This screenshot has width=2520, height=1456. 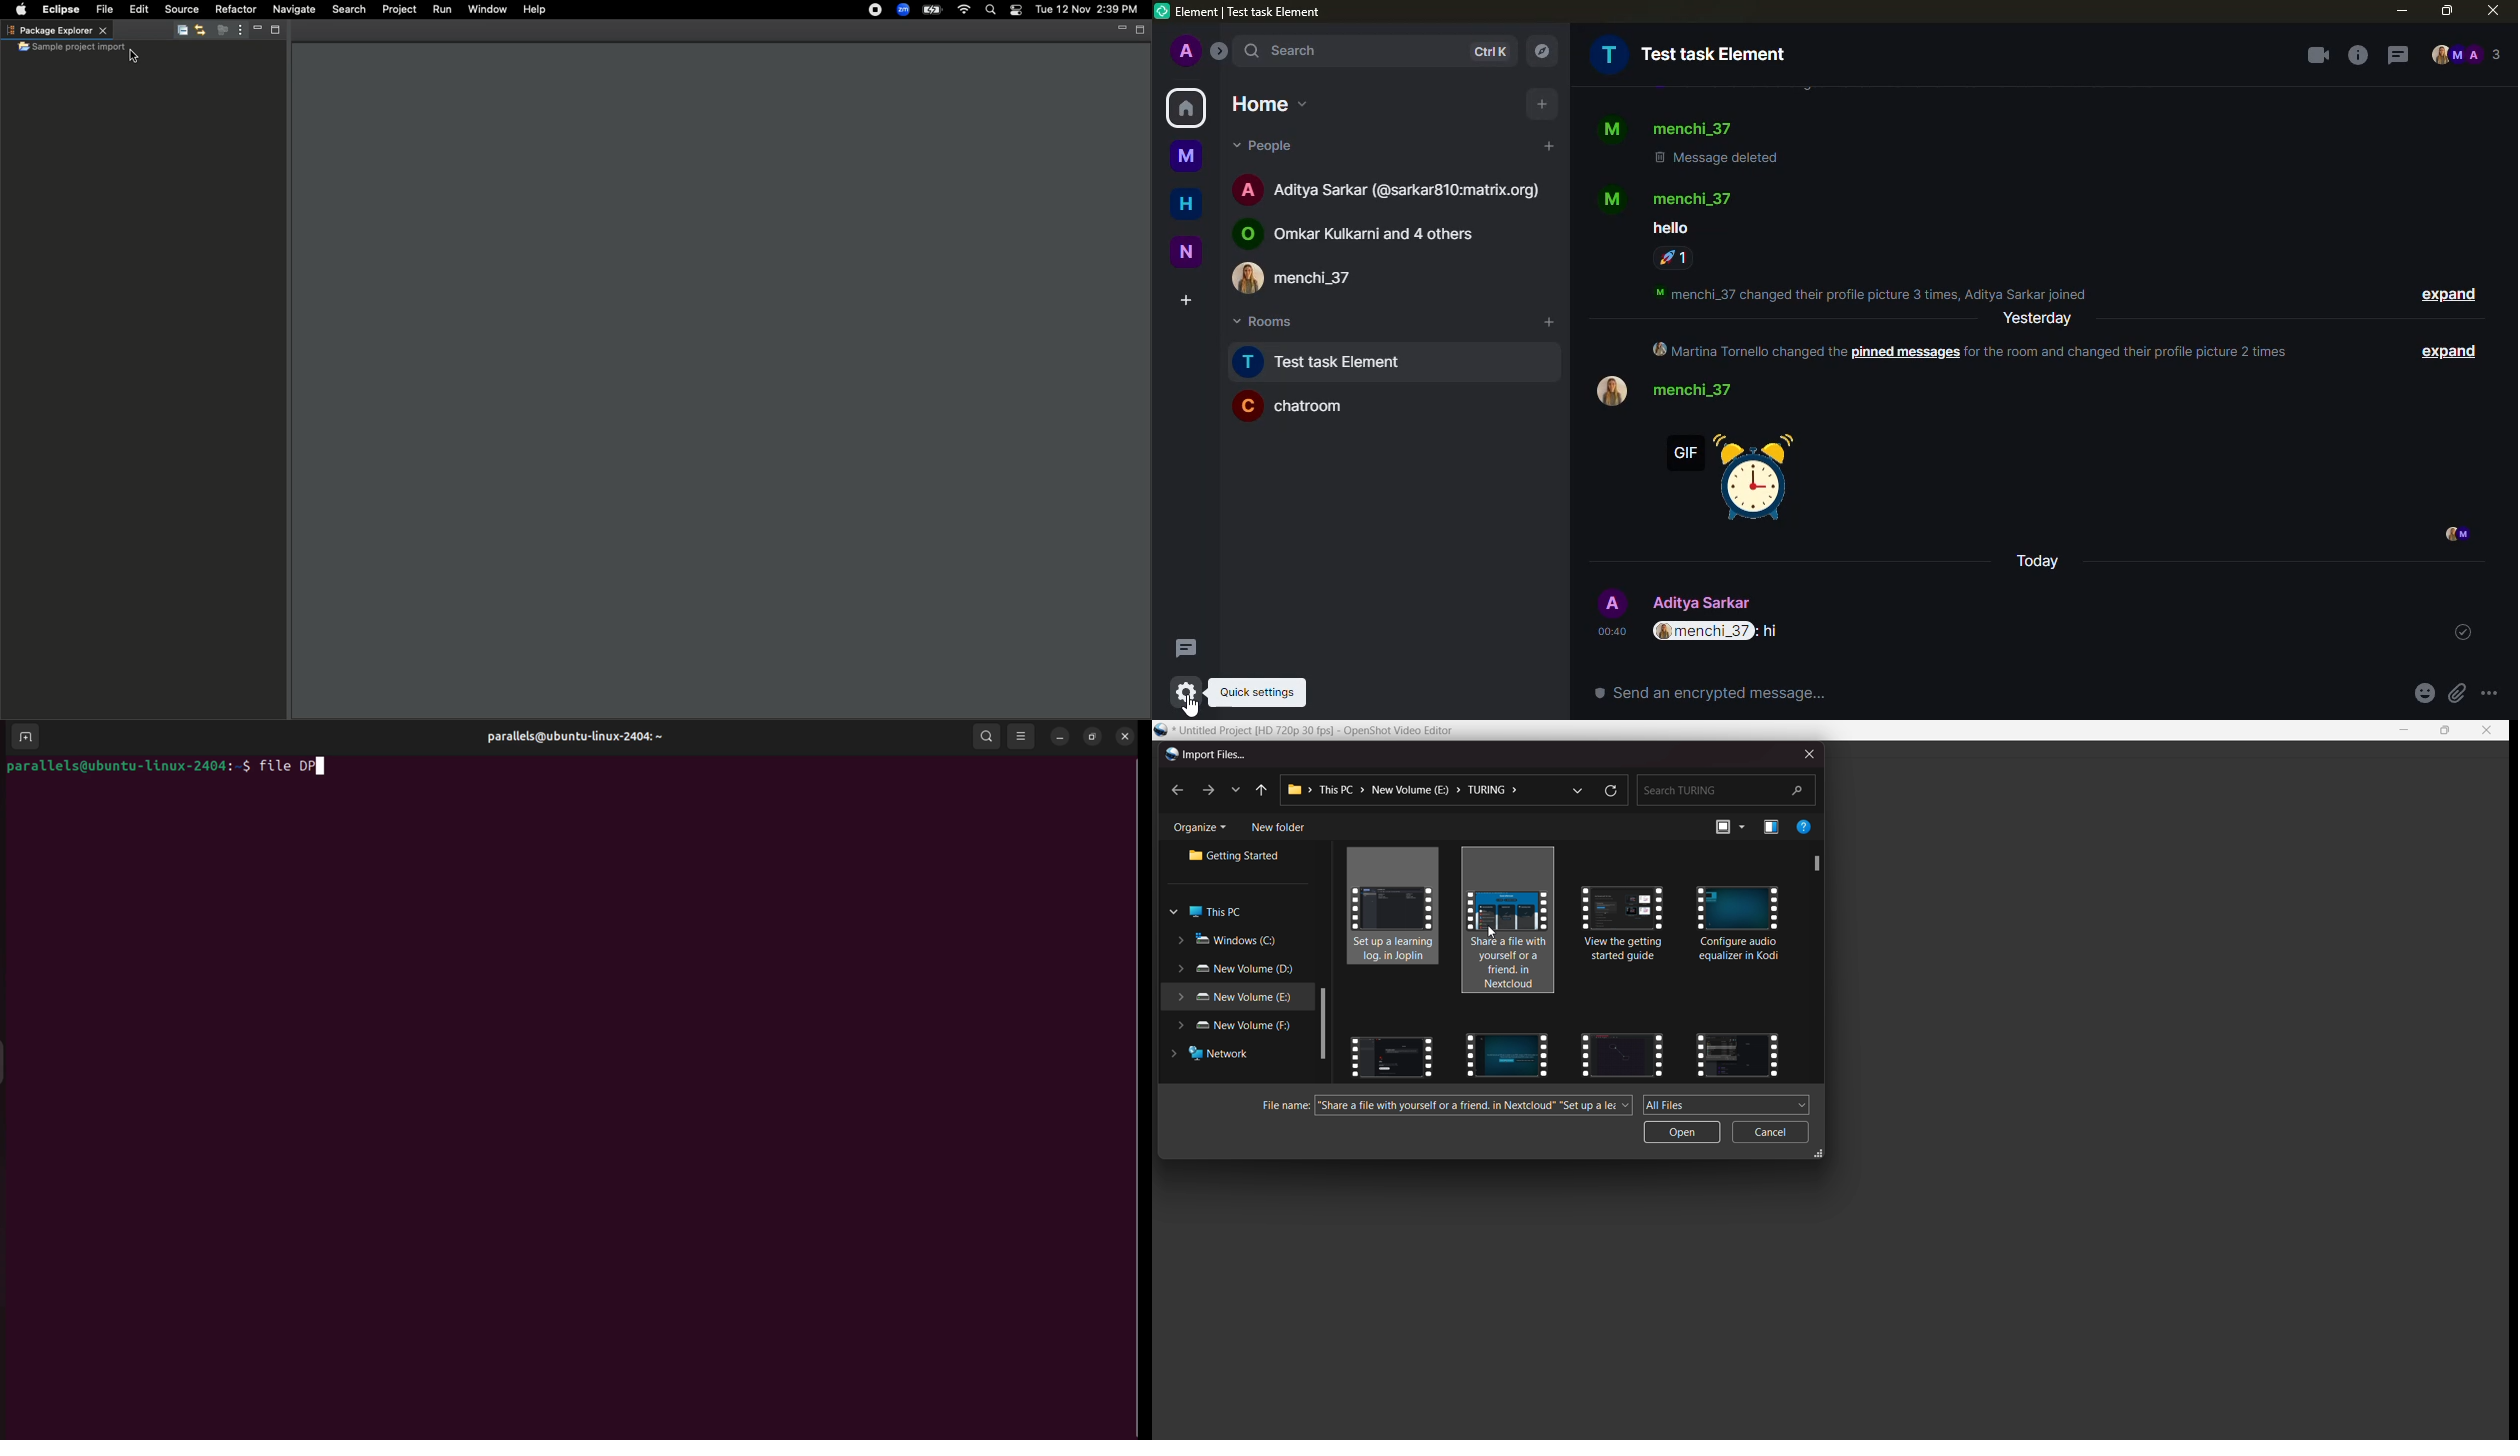 I want to click on message, so click(x=1668, y=228).